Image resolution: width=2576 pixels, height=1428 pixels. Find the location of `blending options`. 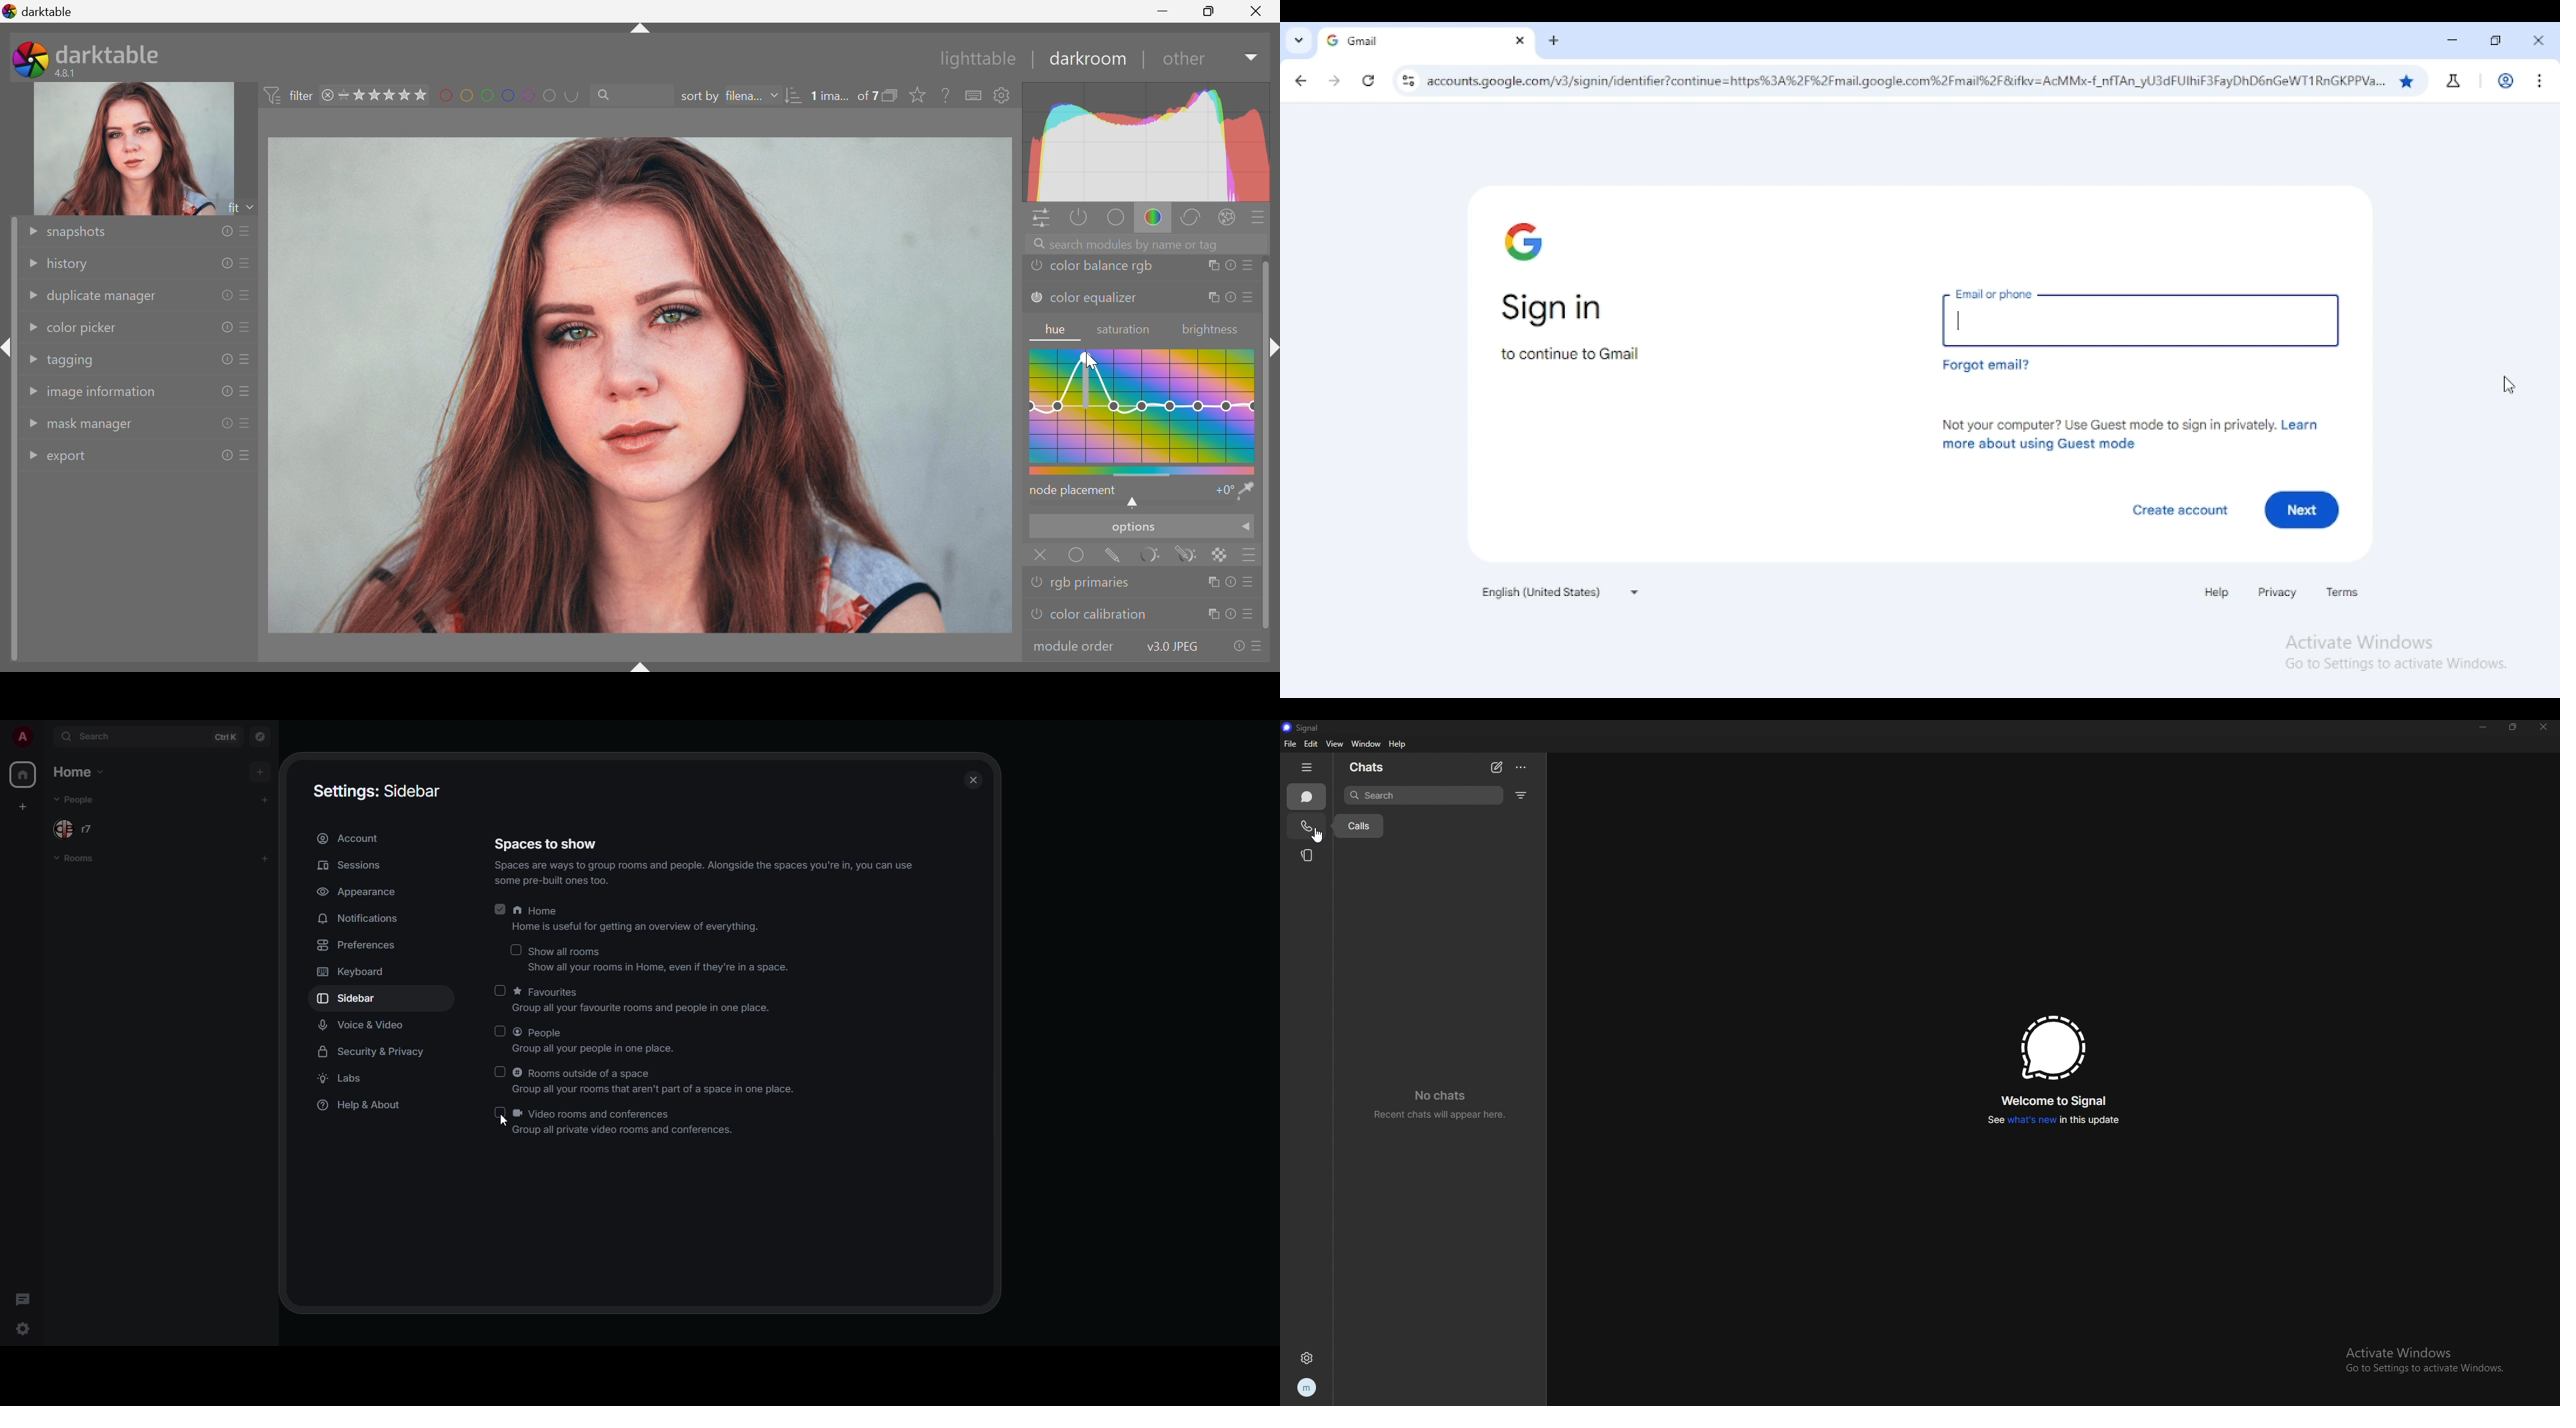

blending options is located at coordinates (1253, 555).